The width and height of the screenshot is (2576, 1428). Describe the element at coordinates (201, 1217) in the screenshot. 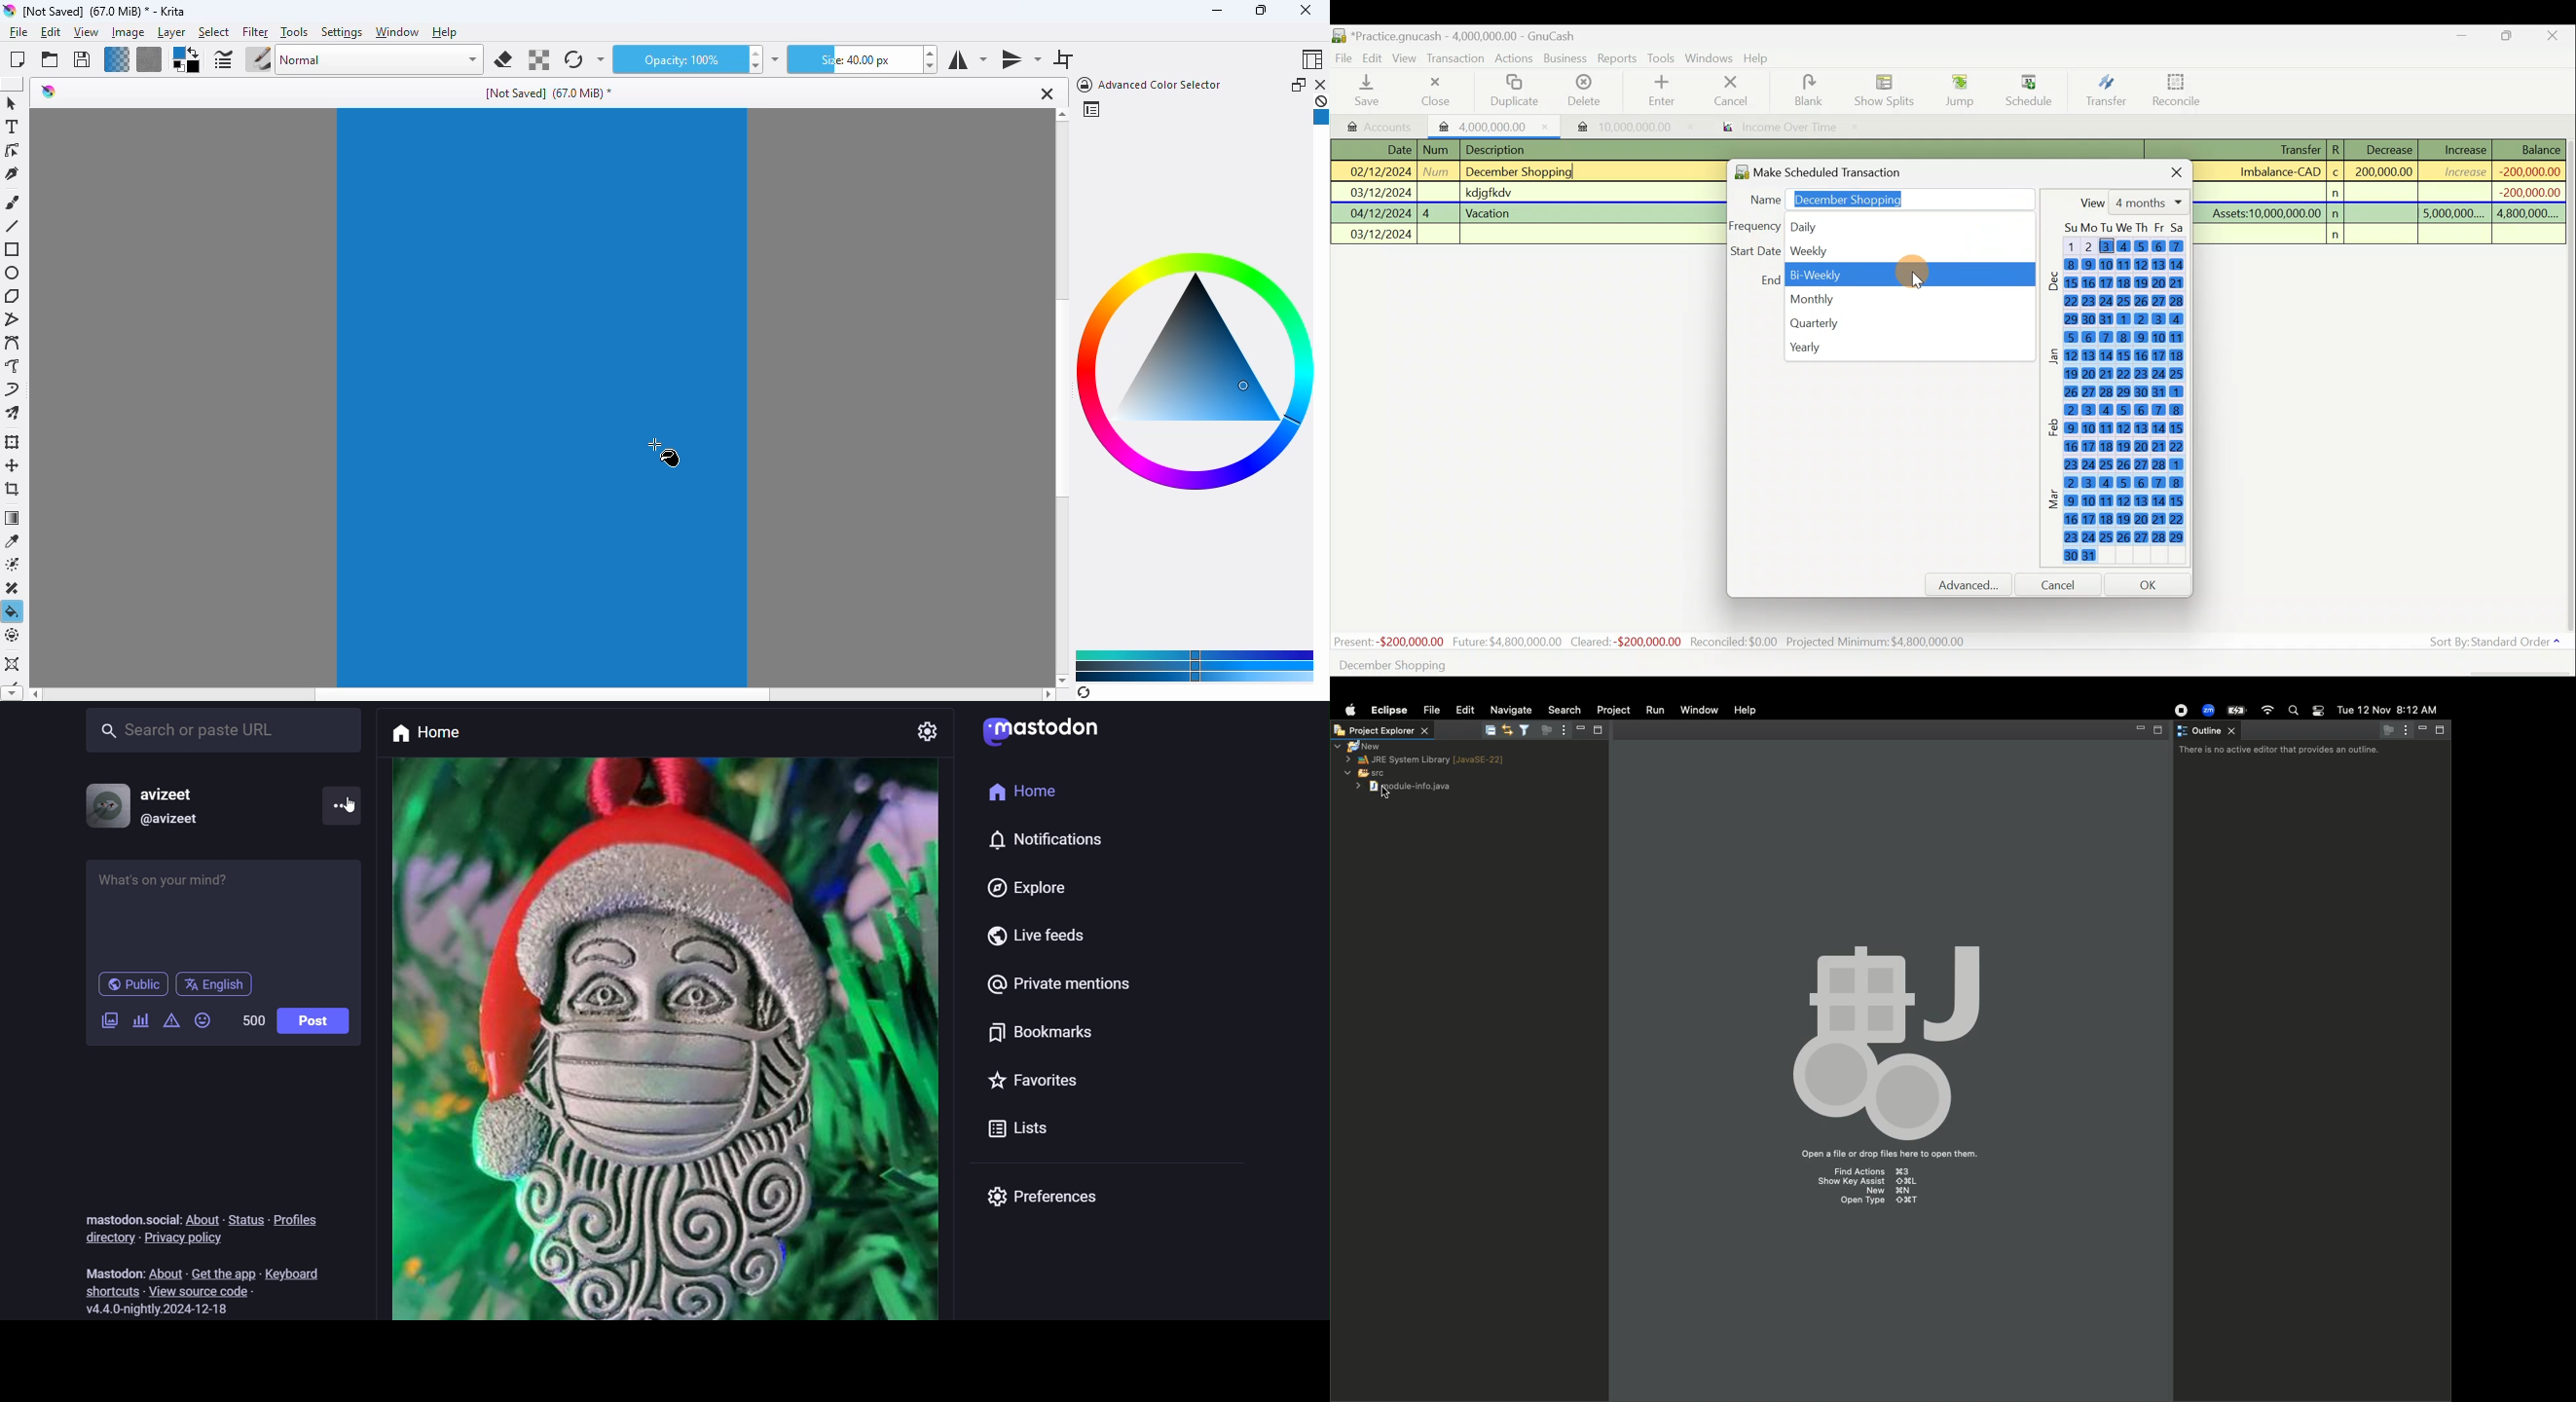

I see `about` at that location.